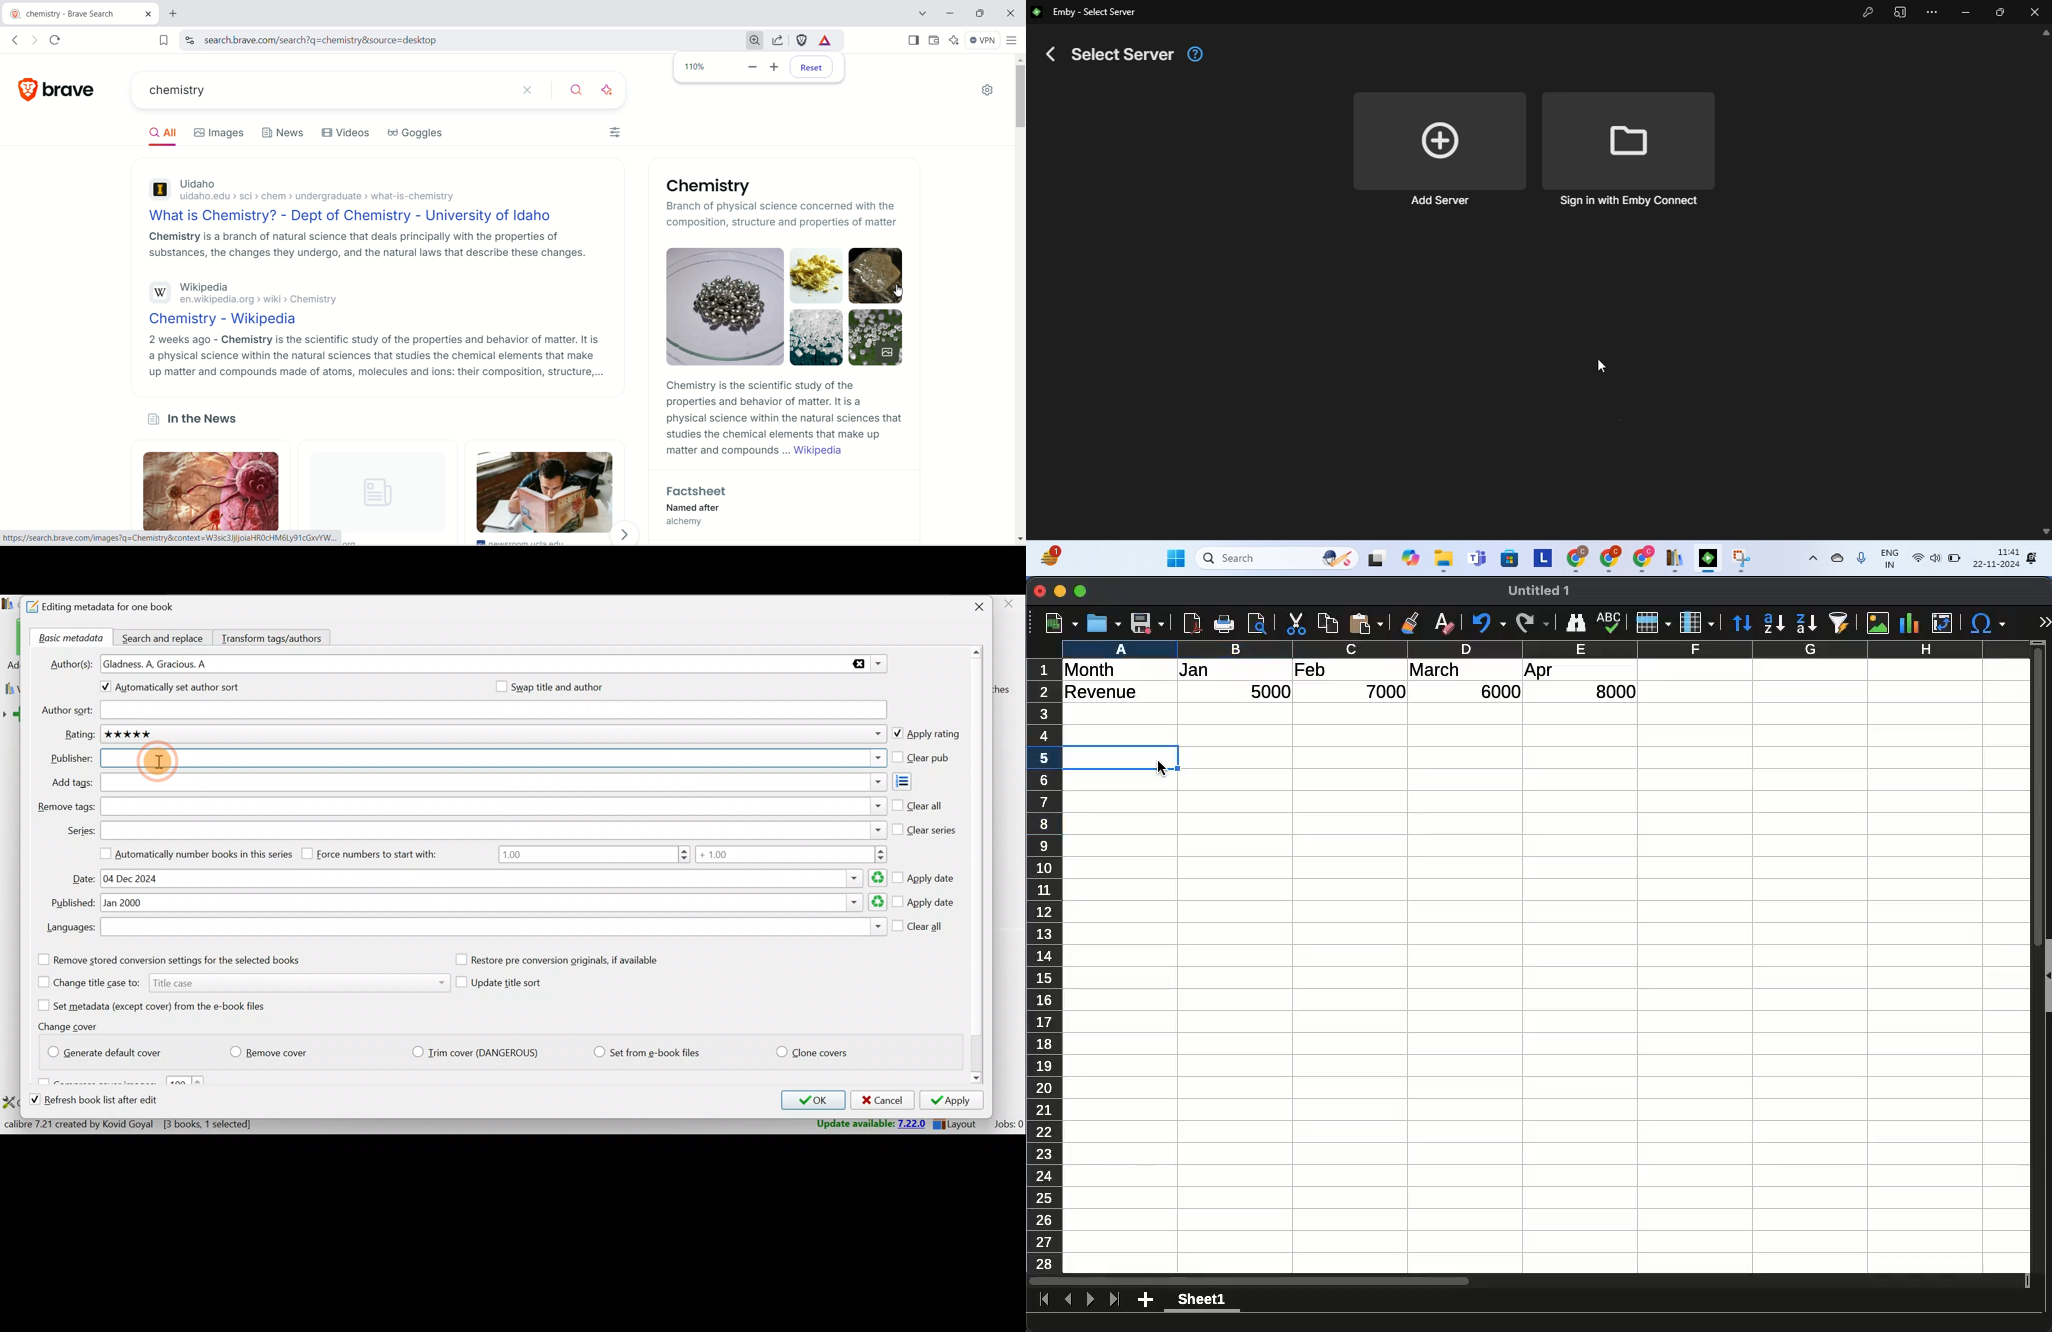 The width and height of the screenshot is (2072, 1344). Describe the element at coordinates (919, 929) in the screenshot. I see `Clear all` at that location.